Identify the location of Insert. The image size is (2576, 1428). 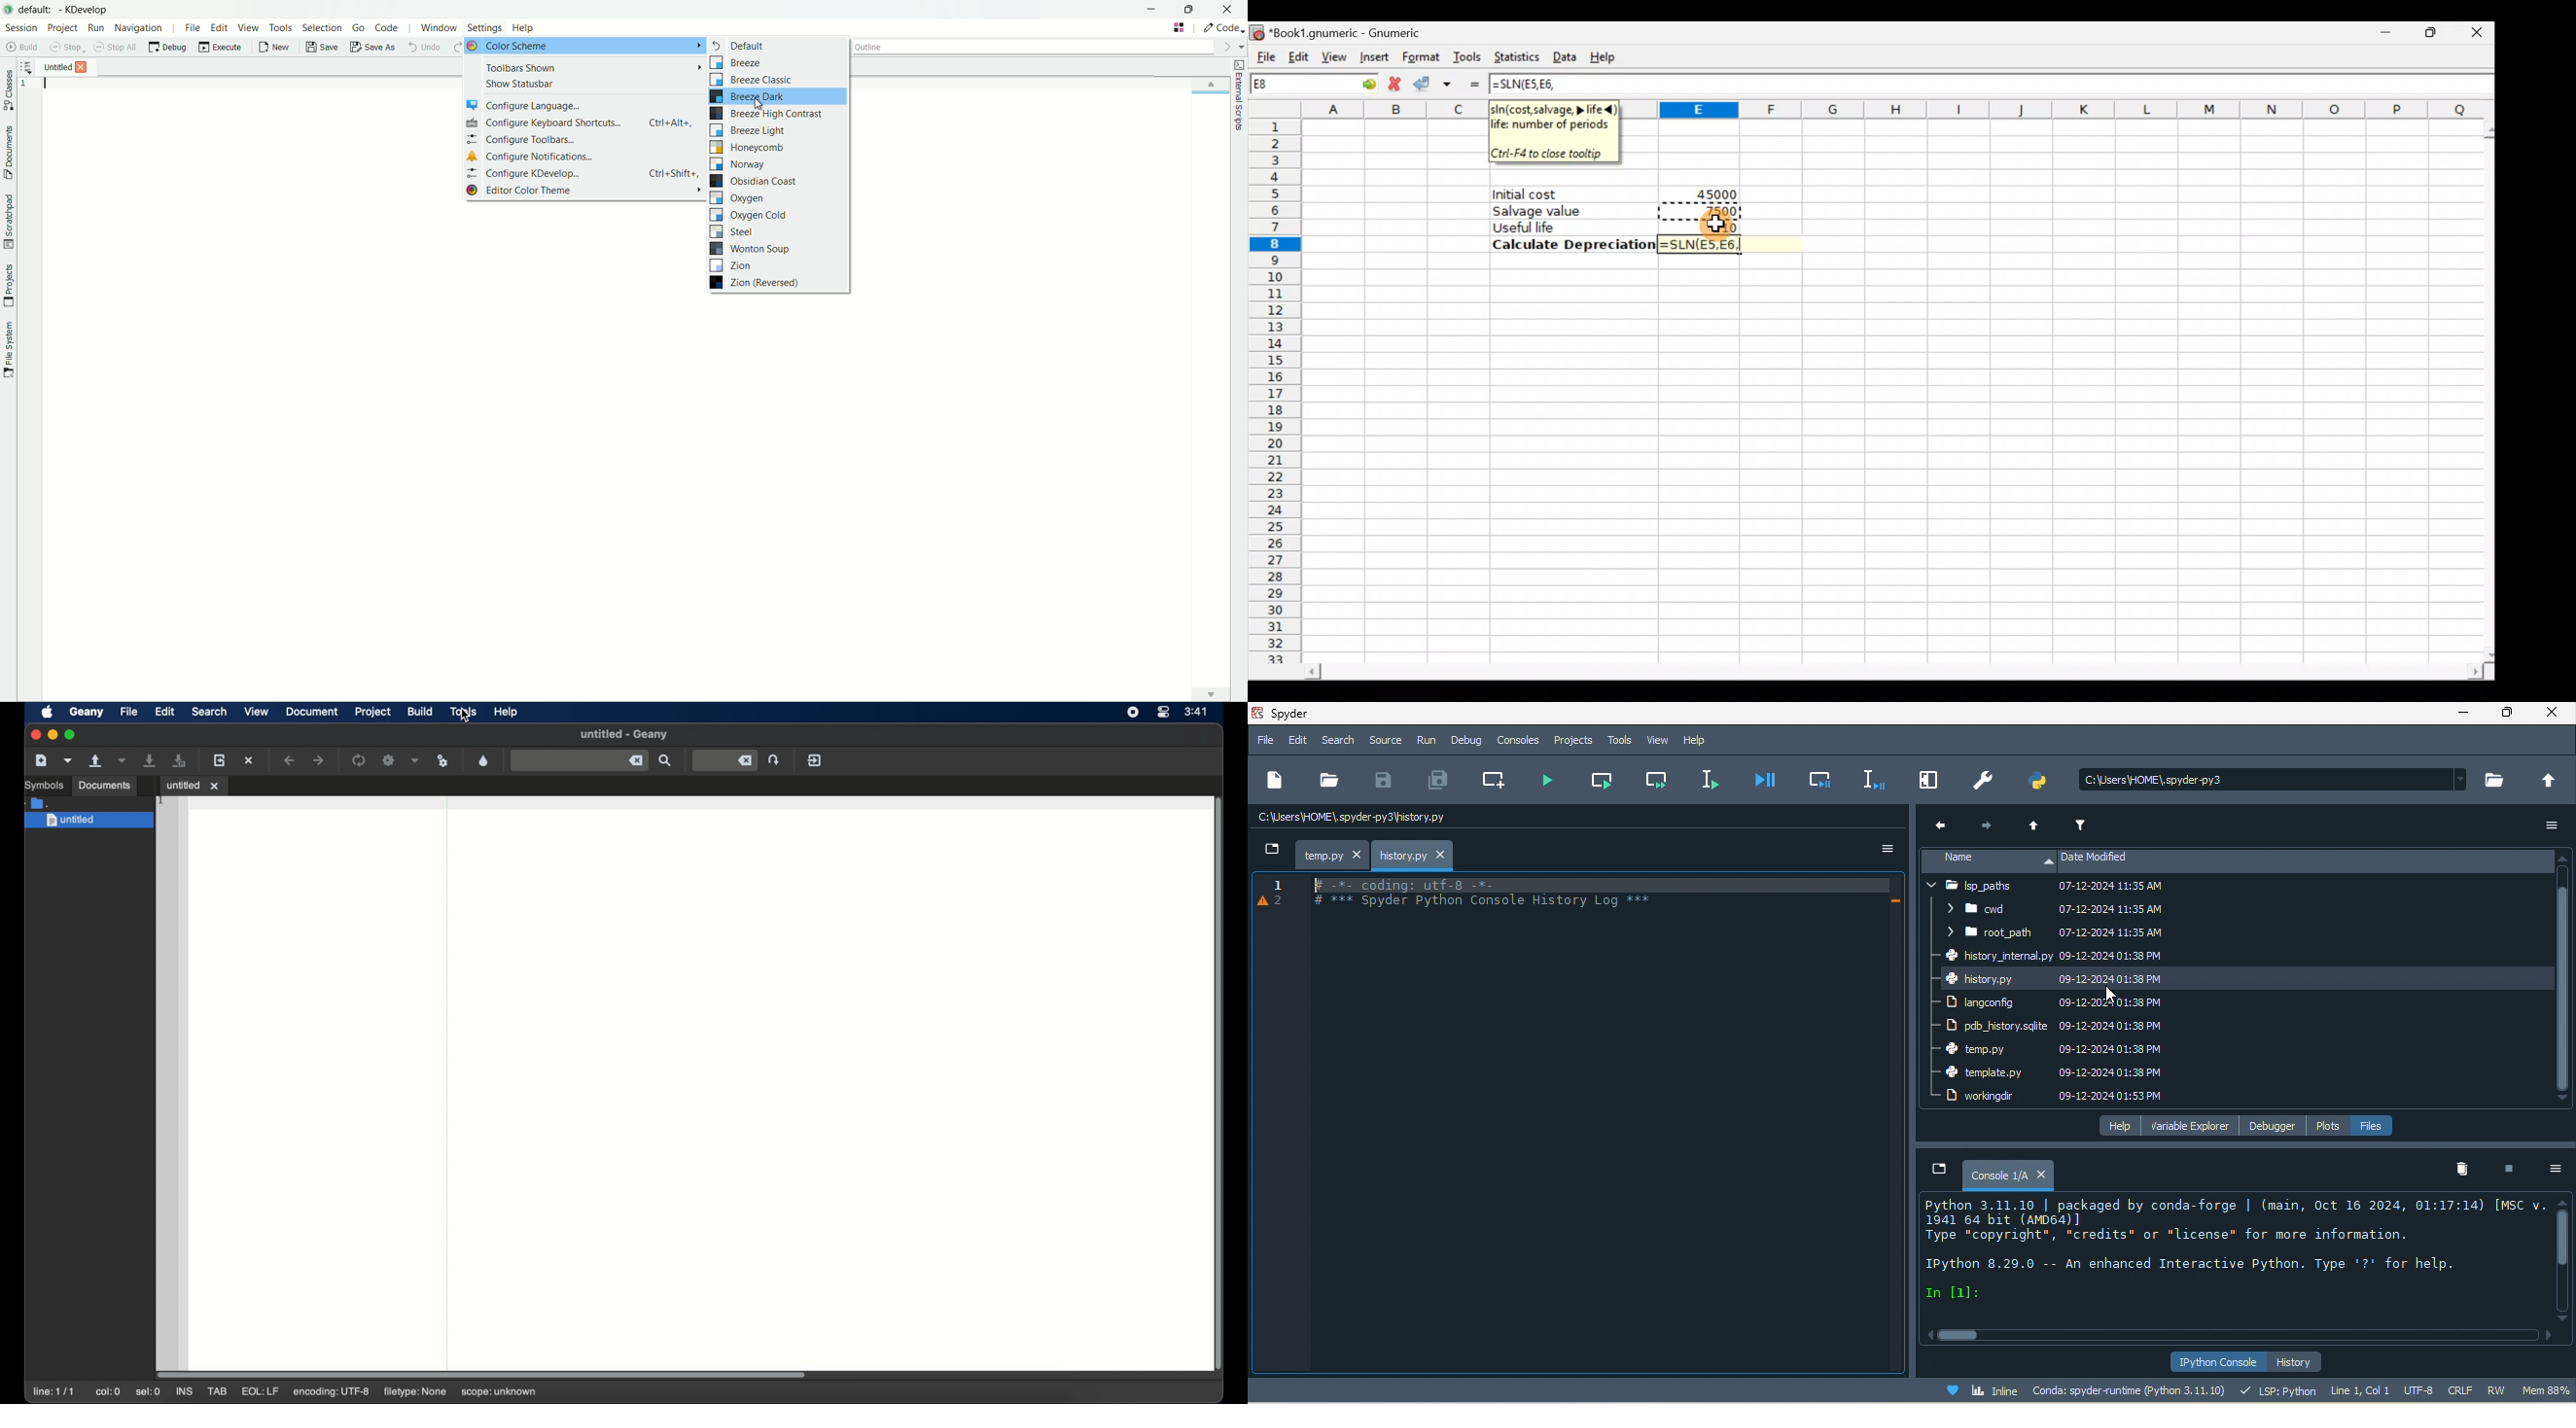
(1372, 57).